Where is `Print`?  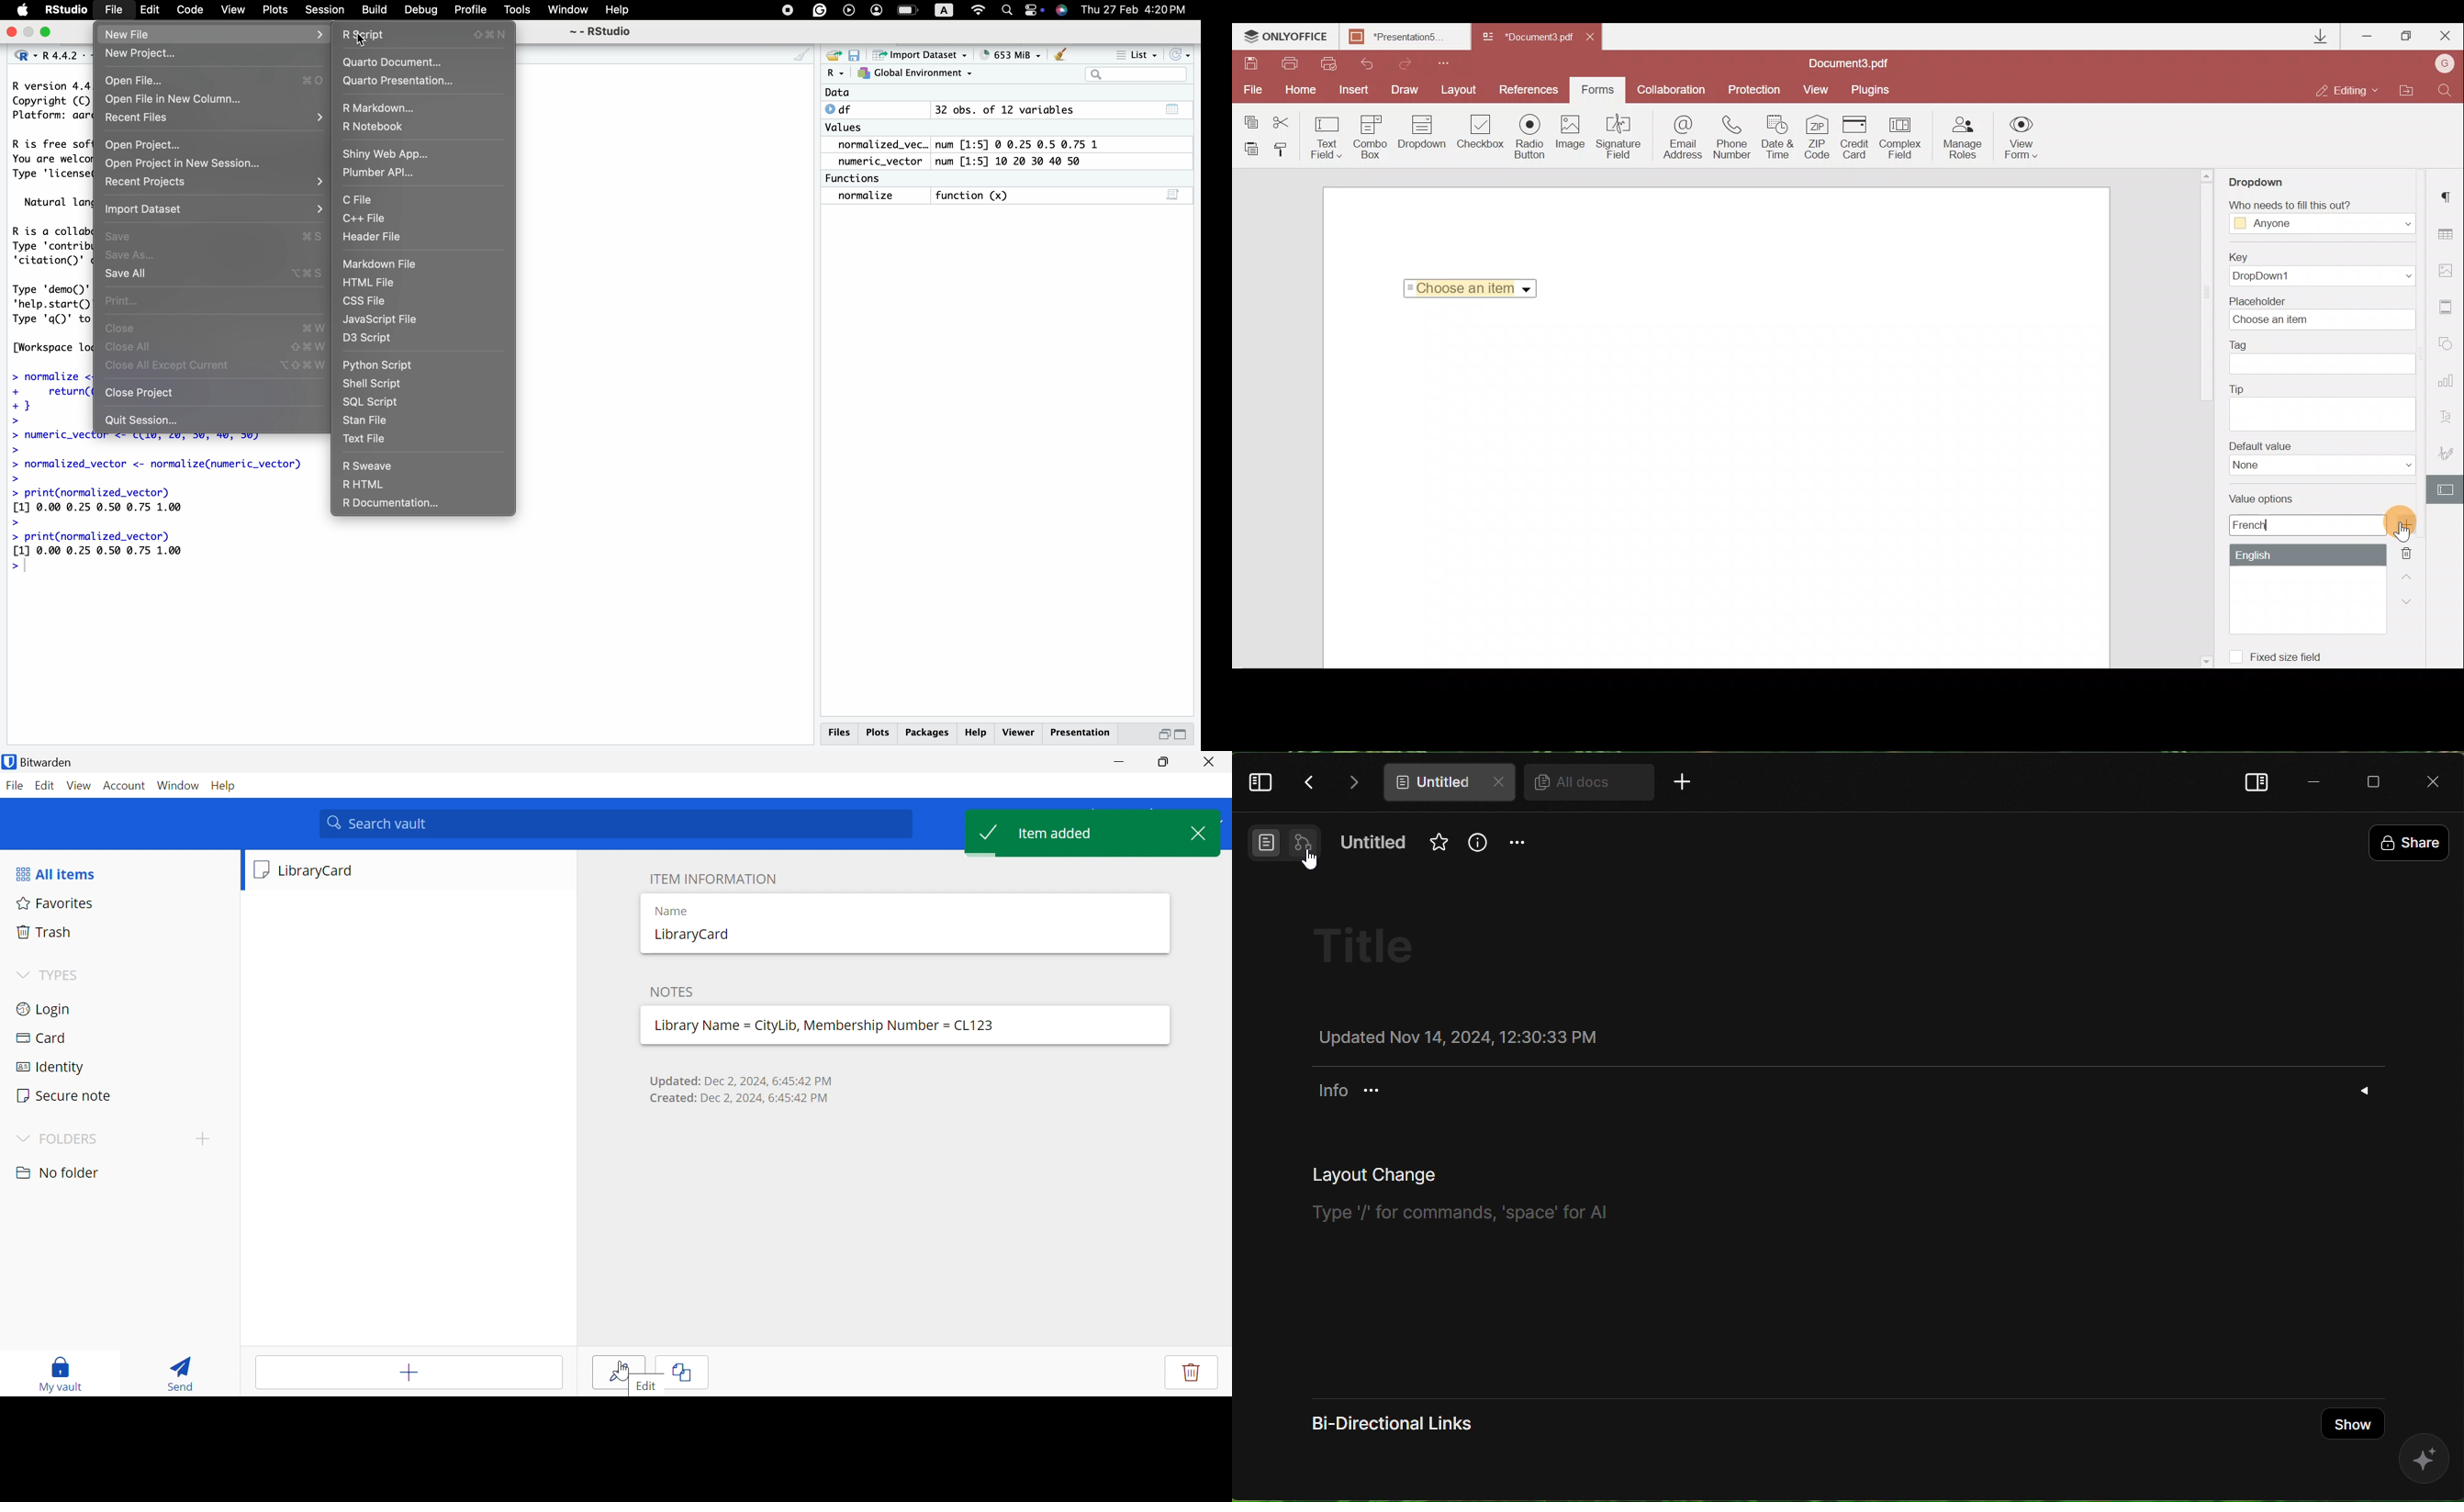 Print is located at coordinates (128, 299).